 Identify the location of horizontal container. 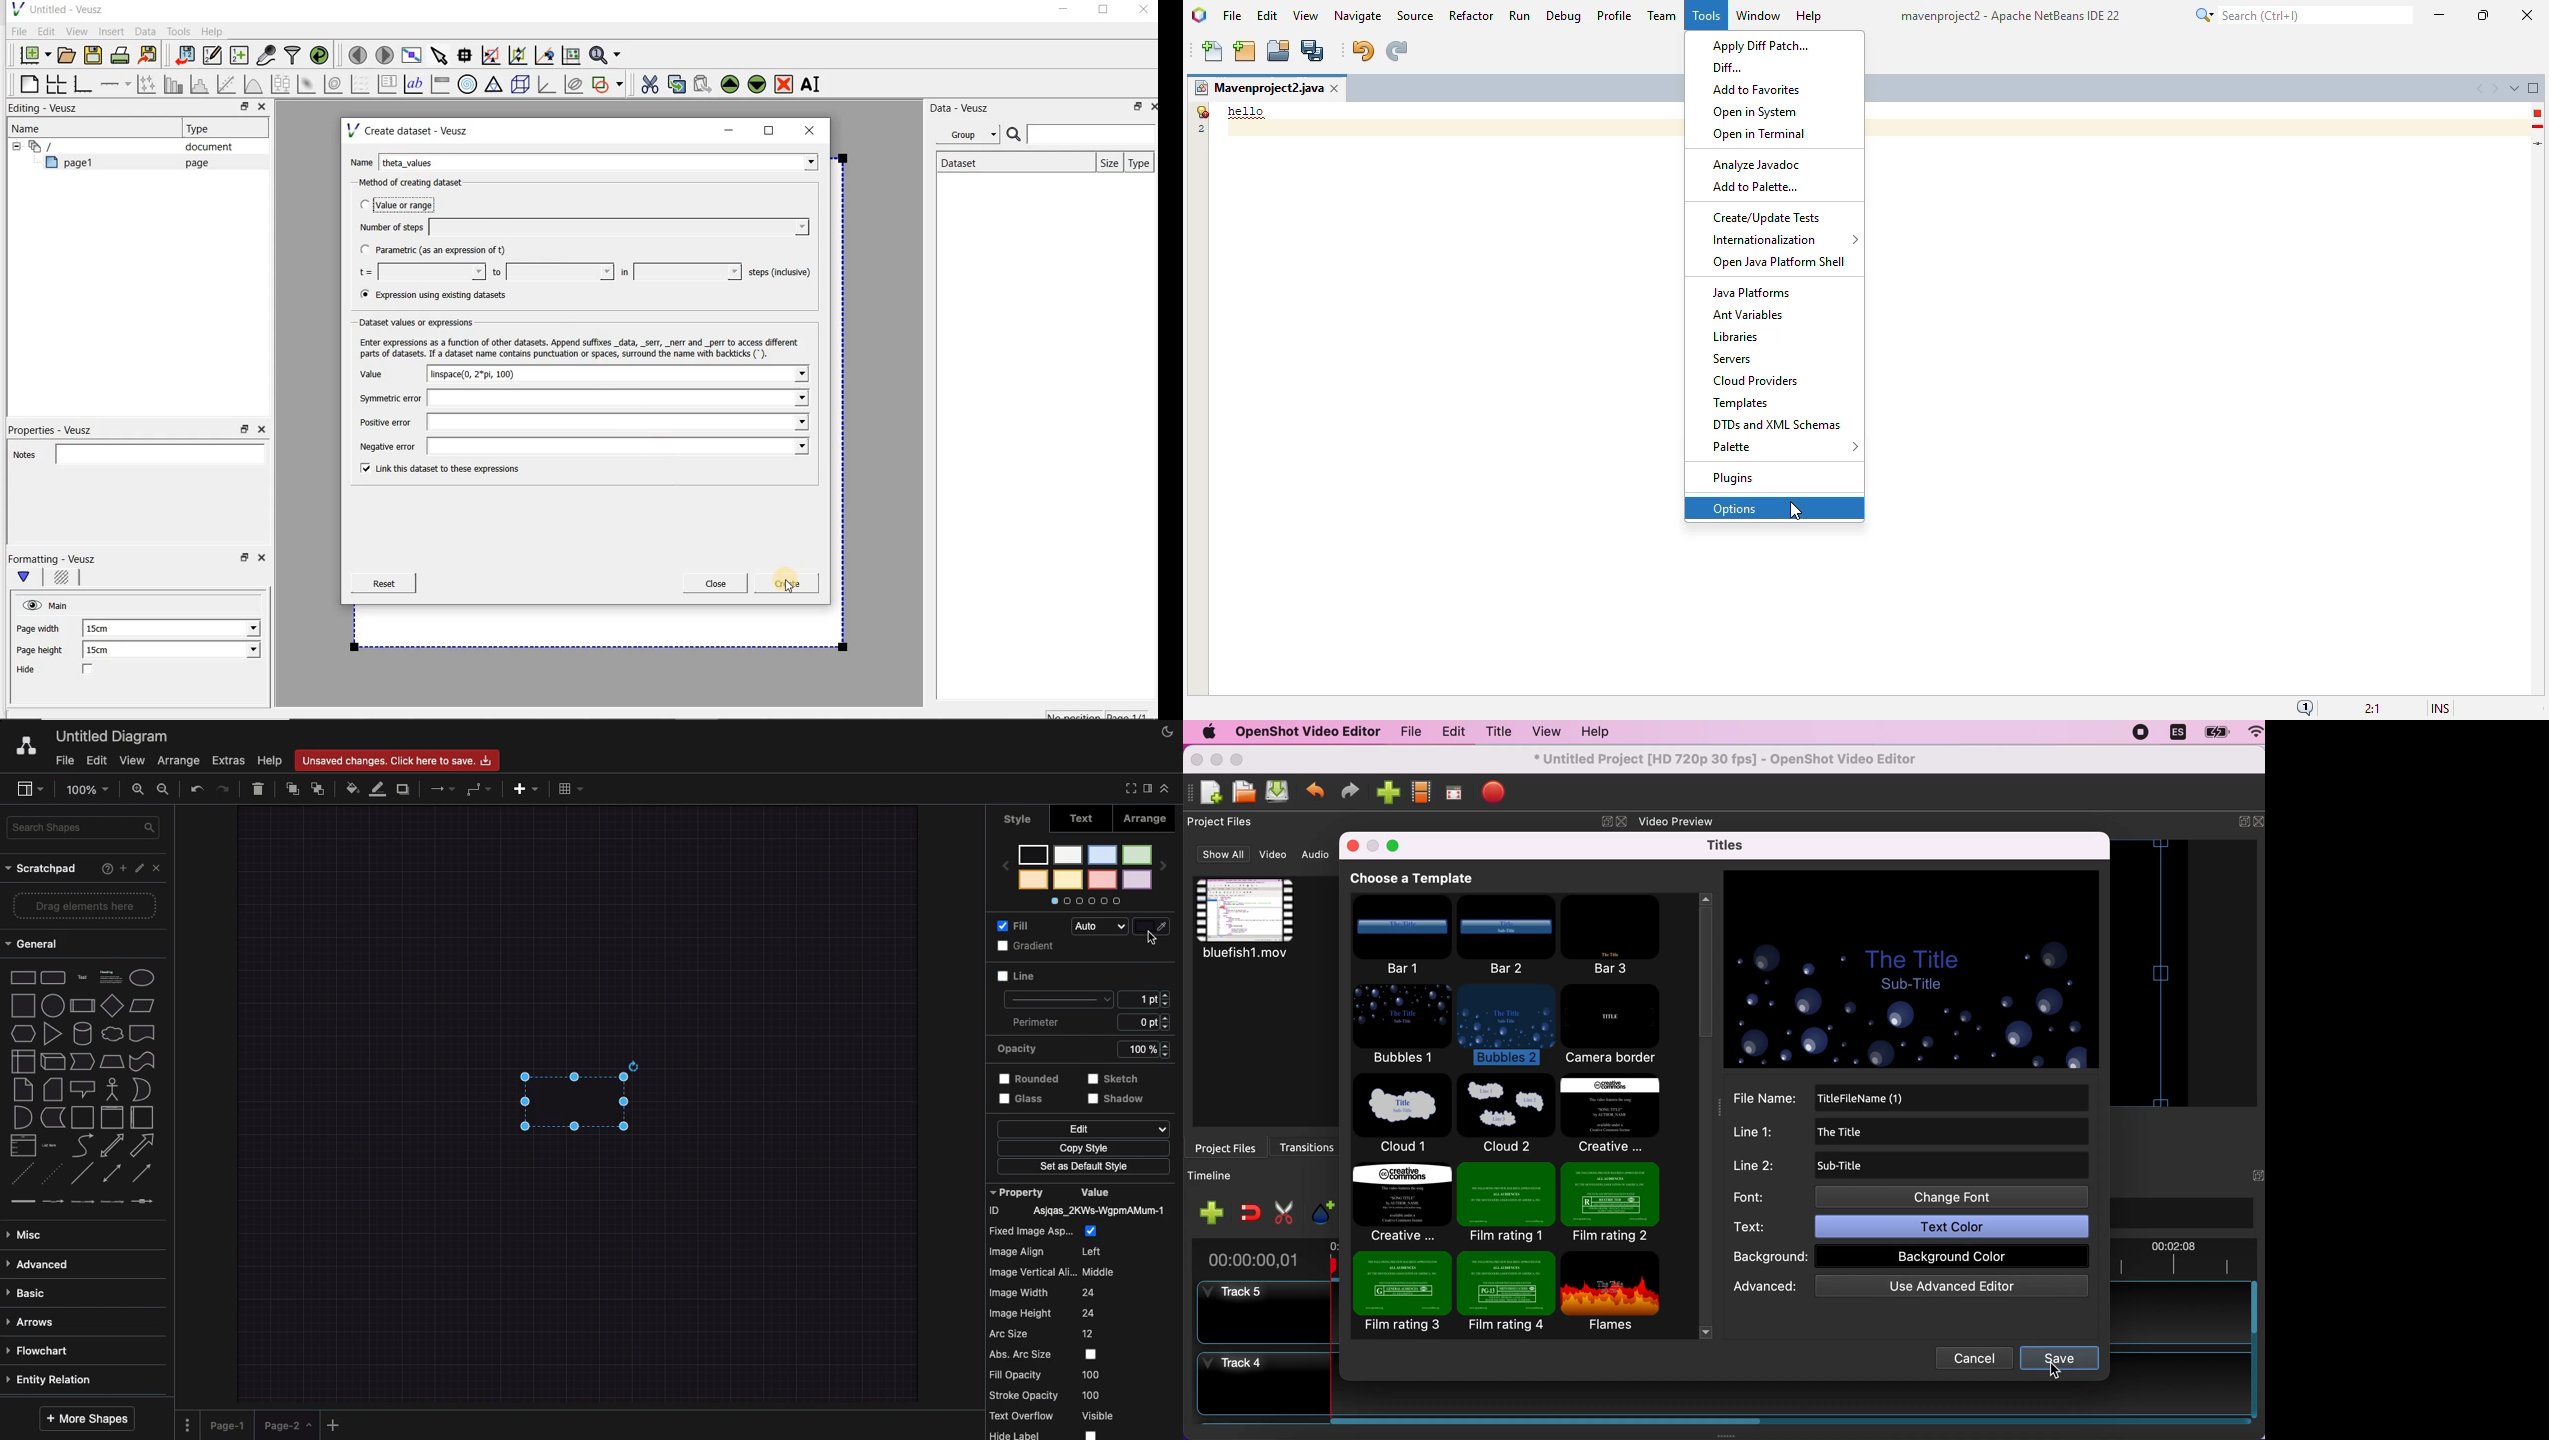
(141, 1118).